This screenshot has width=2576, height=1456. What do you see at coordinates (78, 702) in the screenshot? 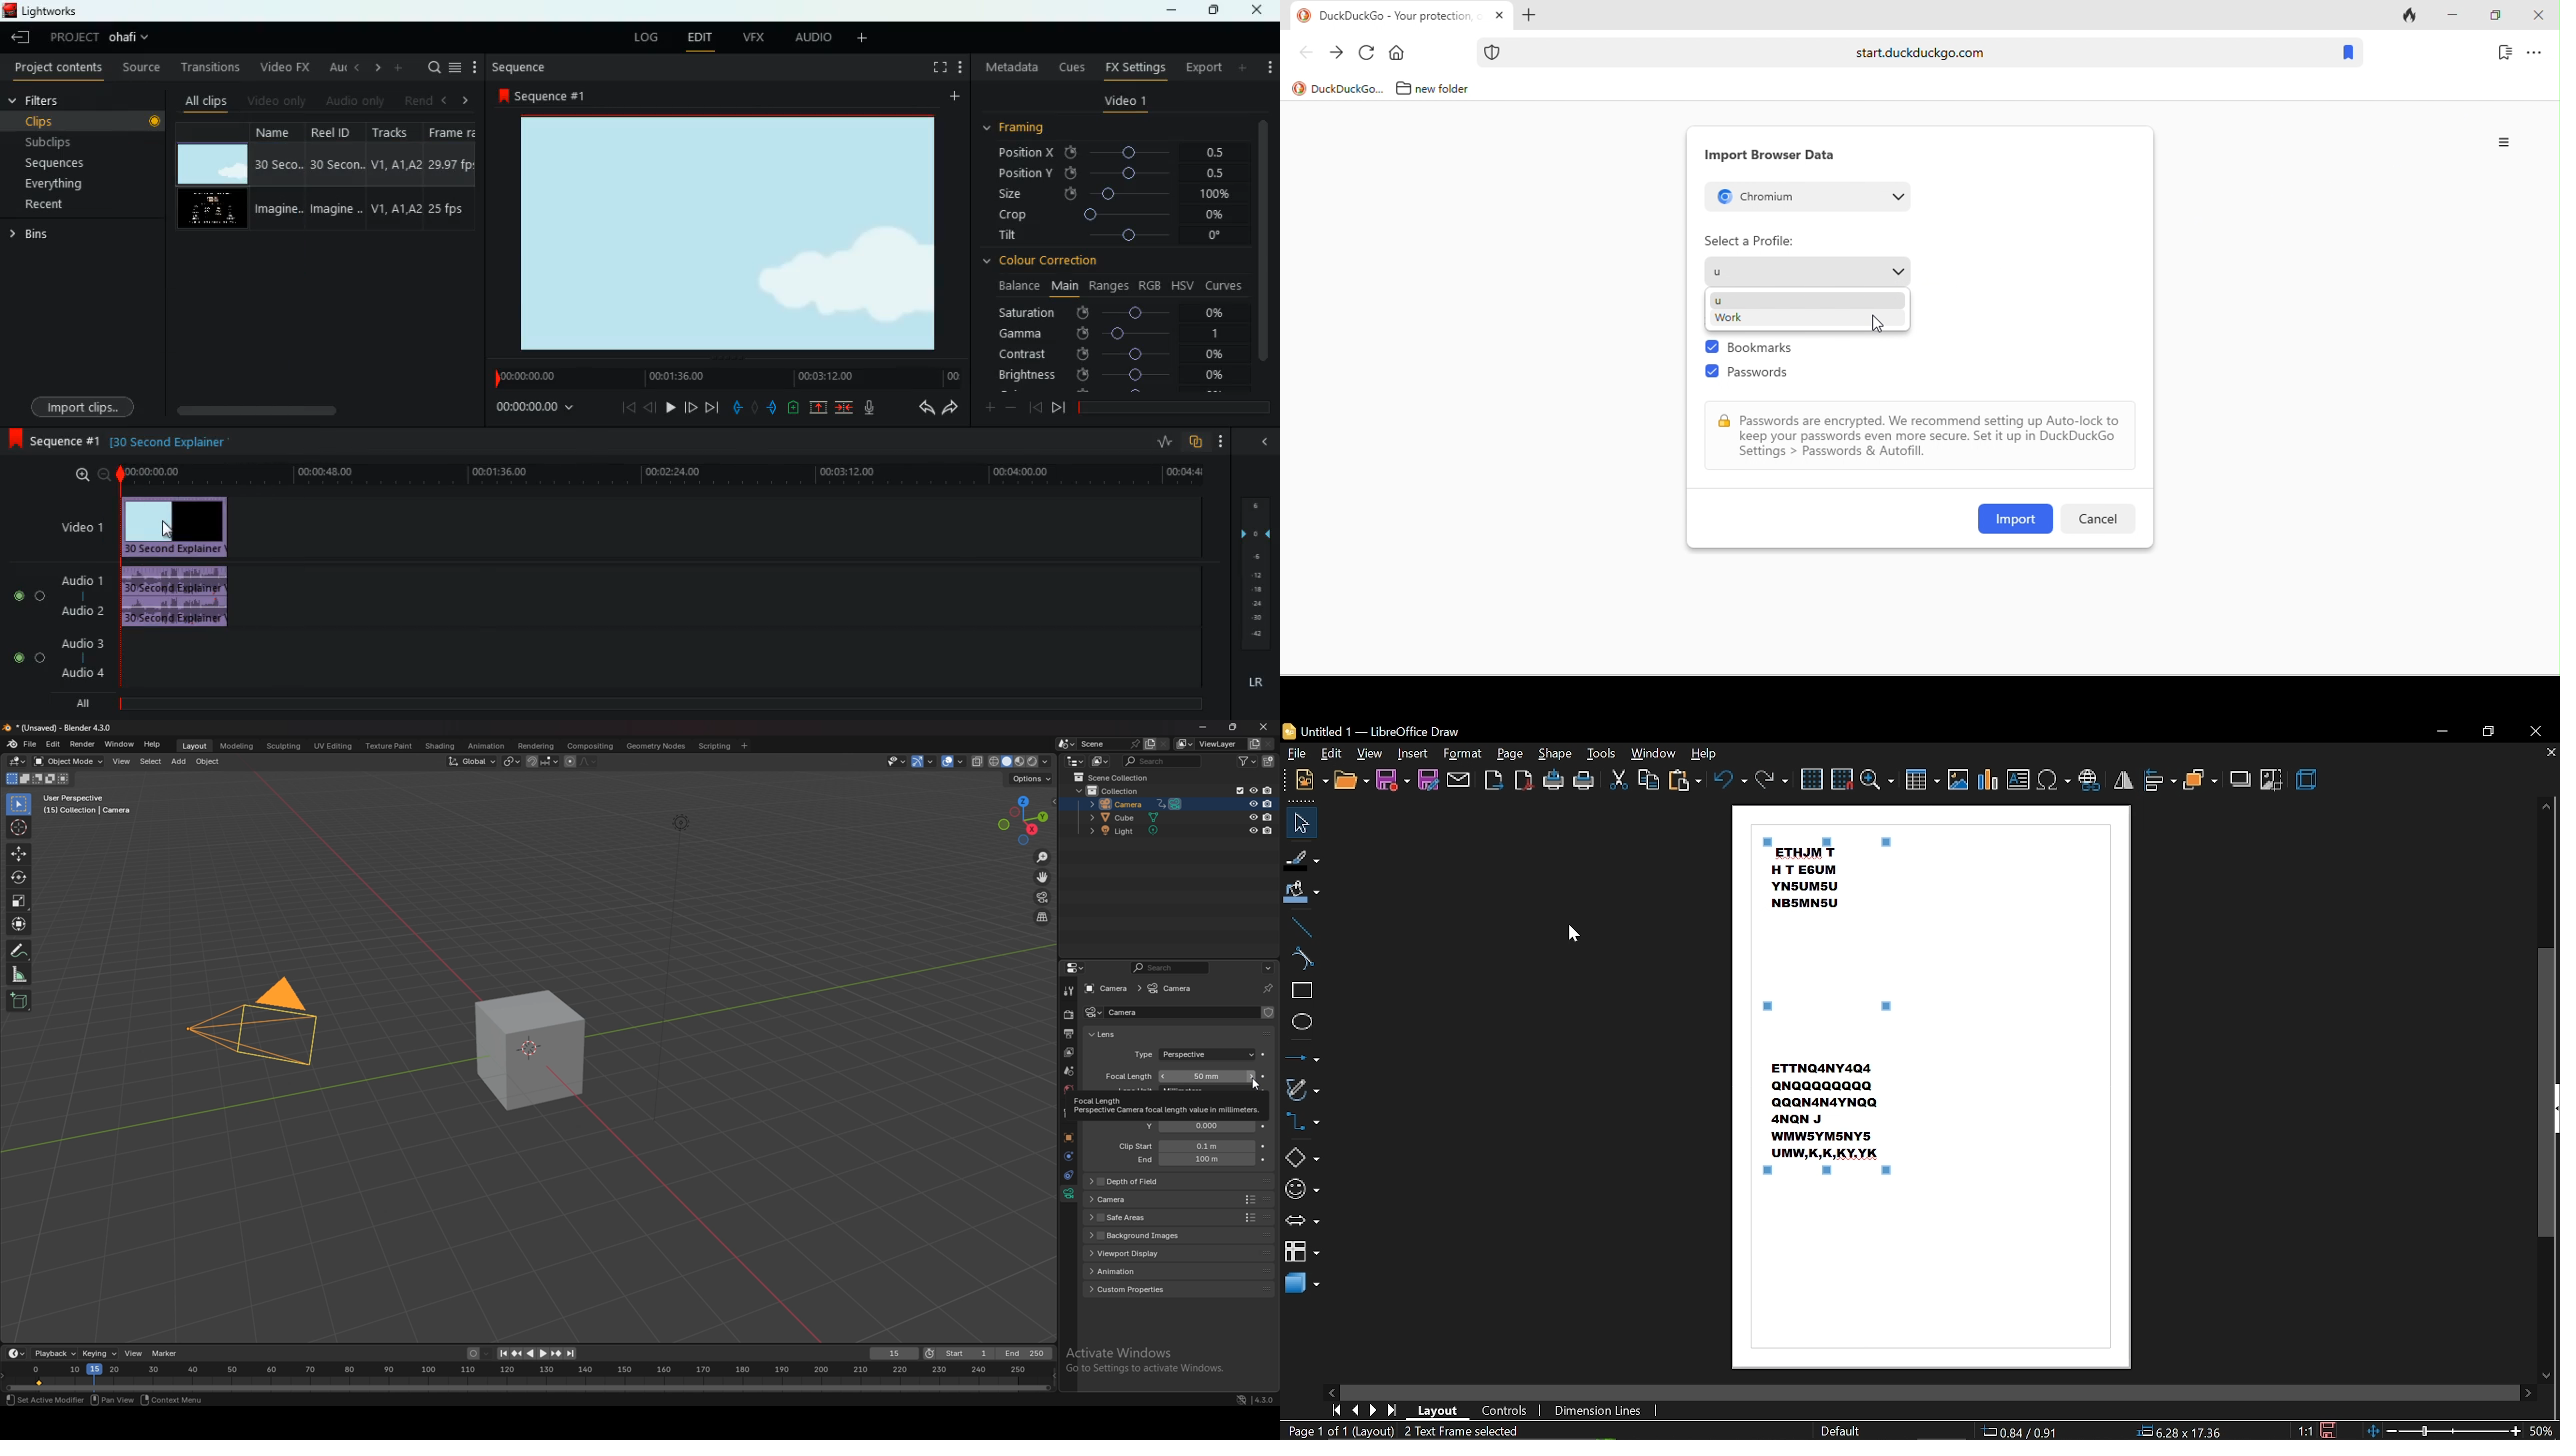
I see `all` at bounding box center [78, 702].